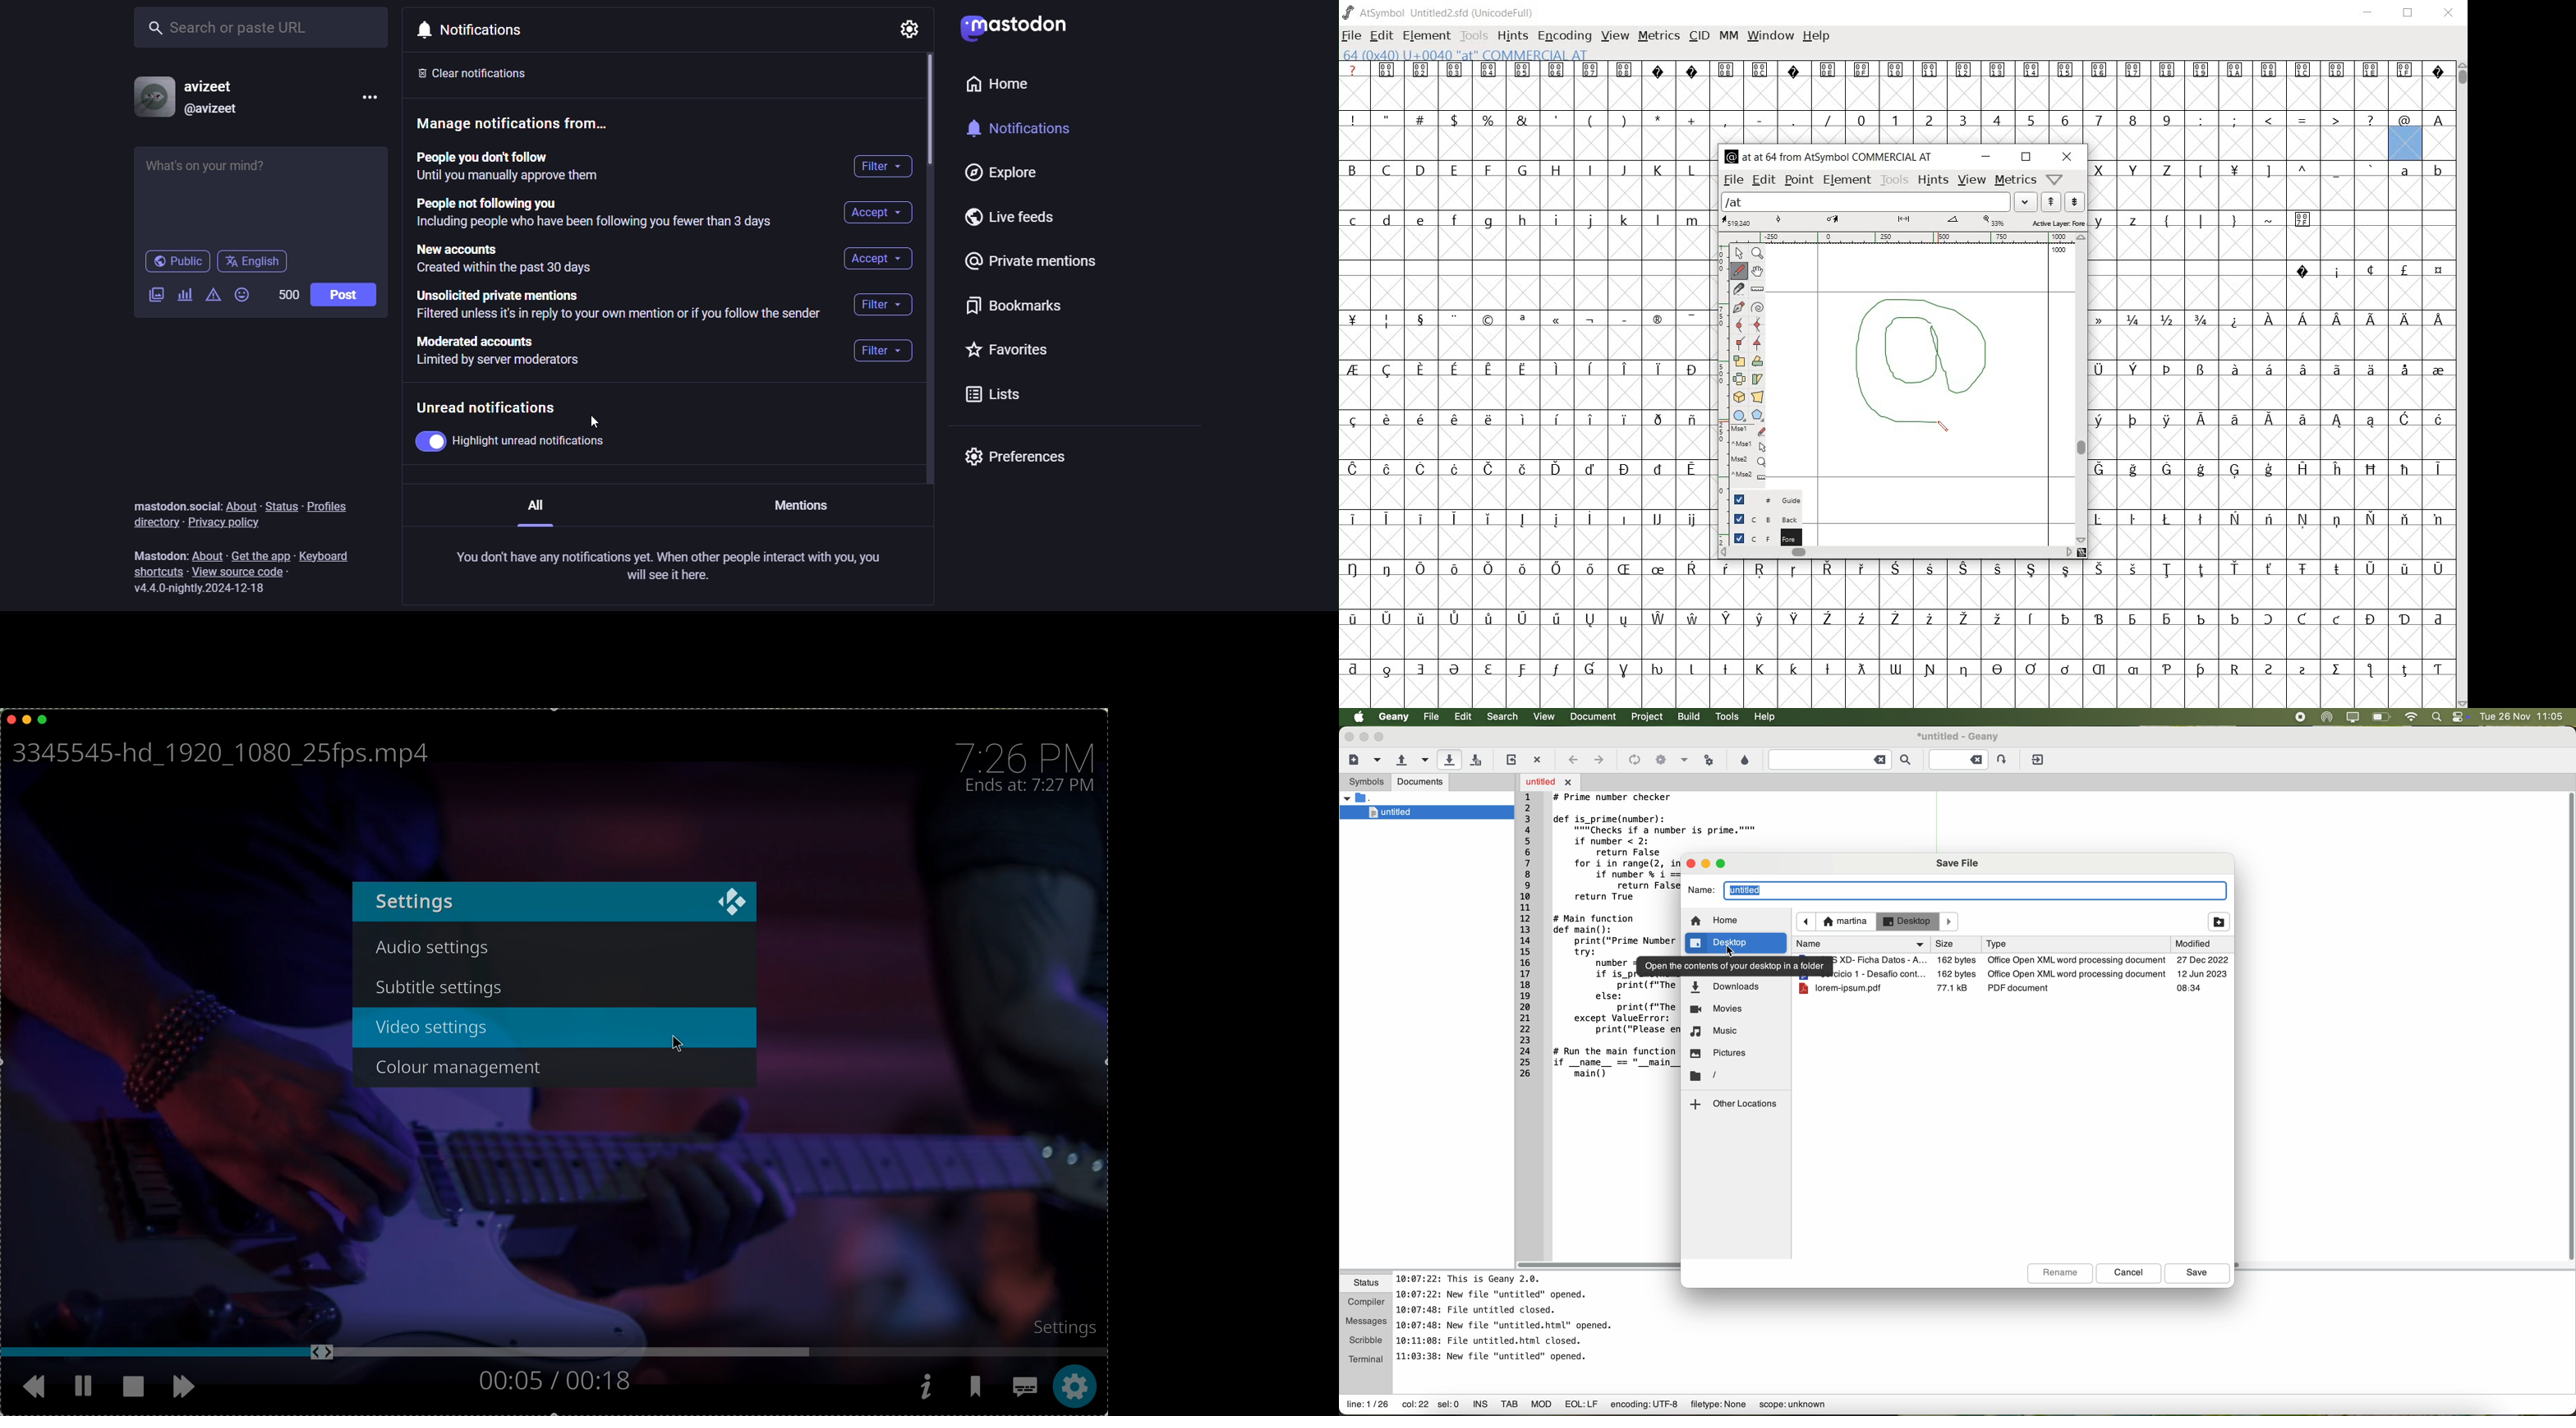 This screenshot has width=2576, height=1428. What do you see at coordinates (217, 755) in the screenshot?
I see `name file` at bounding box center [217, 755].